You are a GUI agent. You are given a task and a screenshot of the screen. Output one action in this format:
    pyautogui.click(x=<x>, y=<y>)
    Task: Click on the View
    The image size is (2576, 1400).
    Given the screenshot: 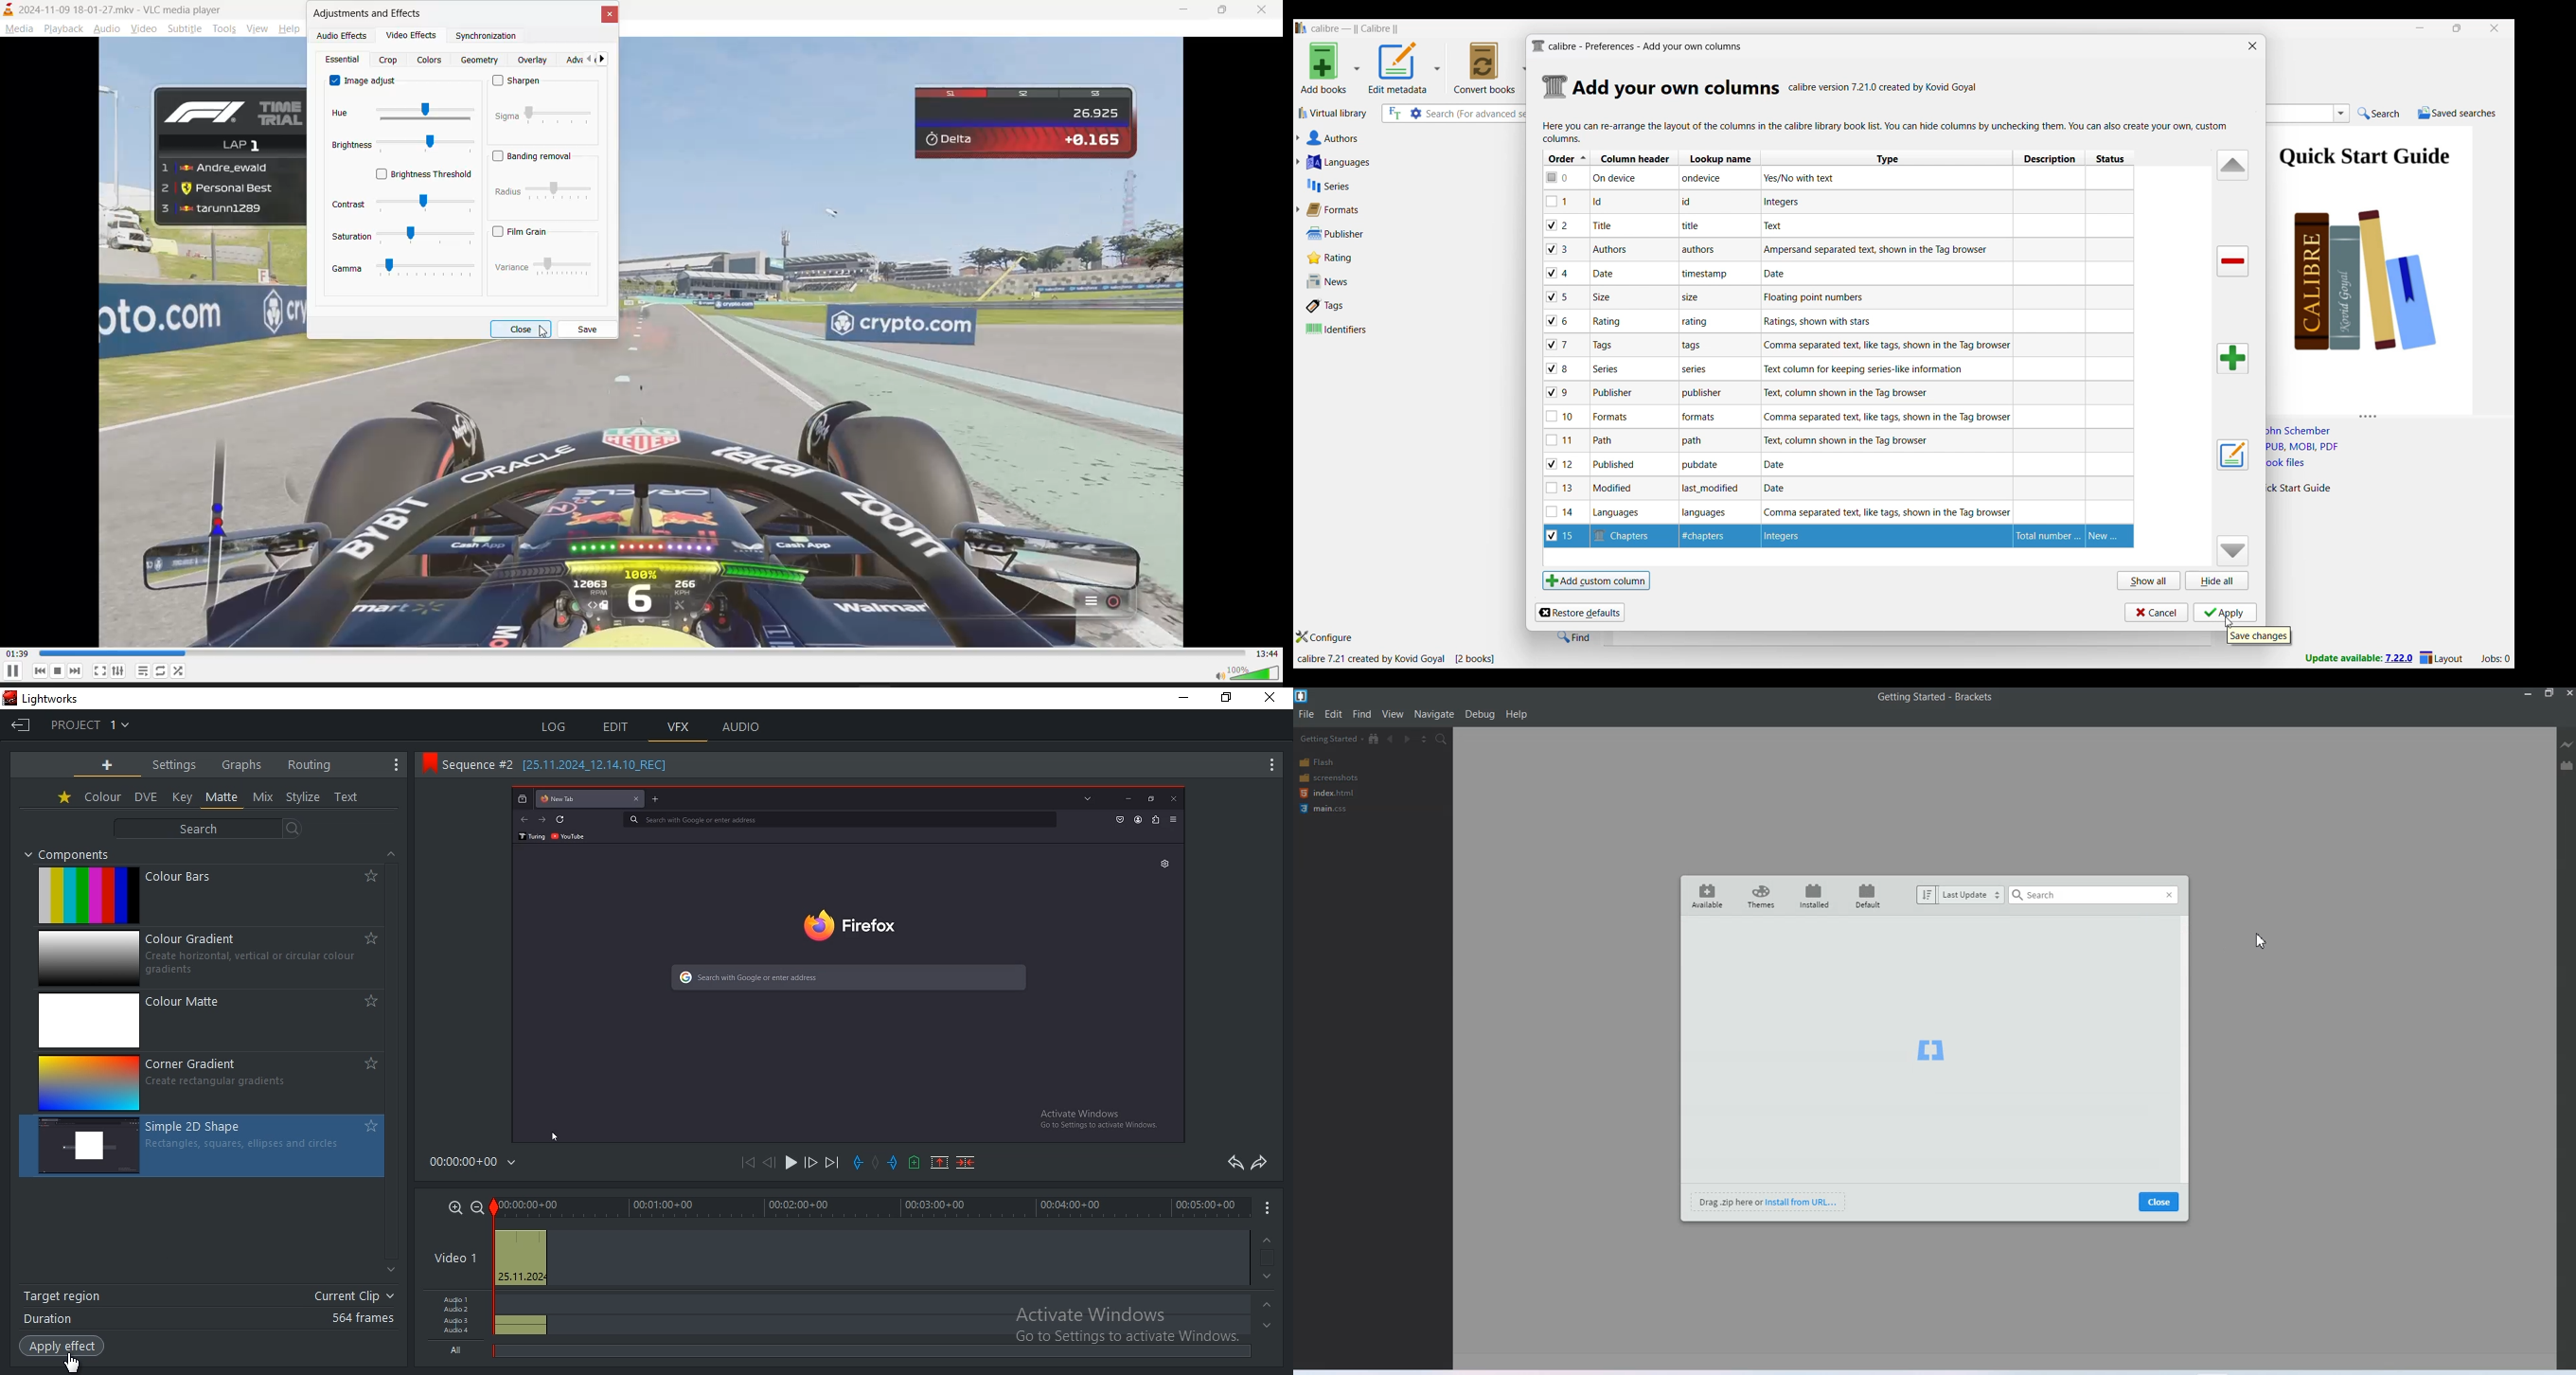 What is the action you would take?
    pyautogui.click(x=1393, y=714)
    